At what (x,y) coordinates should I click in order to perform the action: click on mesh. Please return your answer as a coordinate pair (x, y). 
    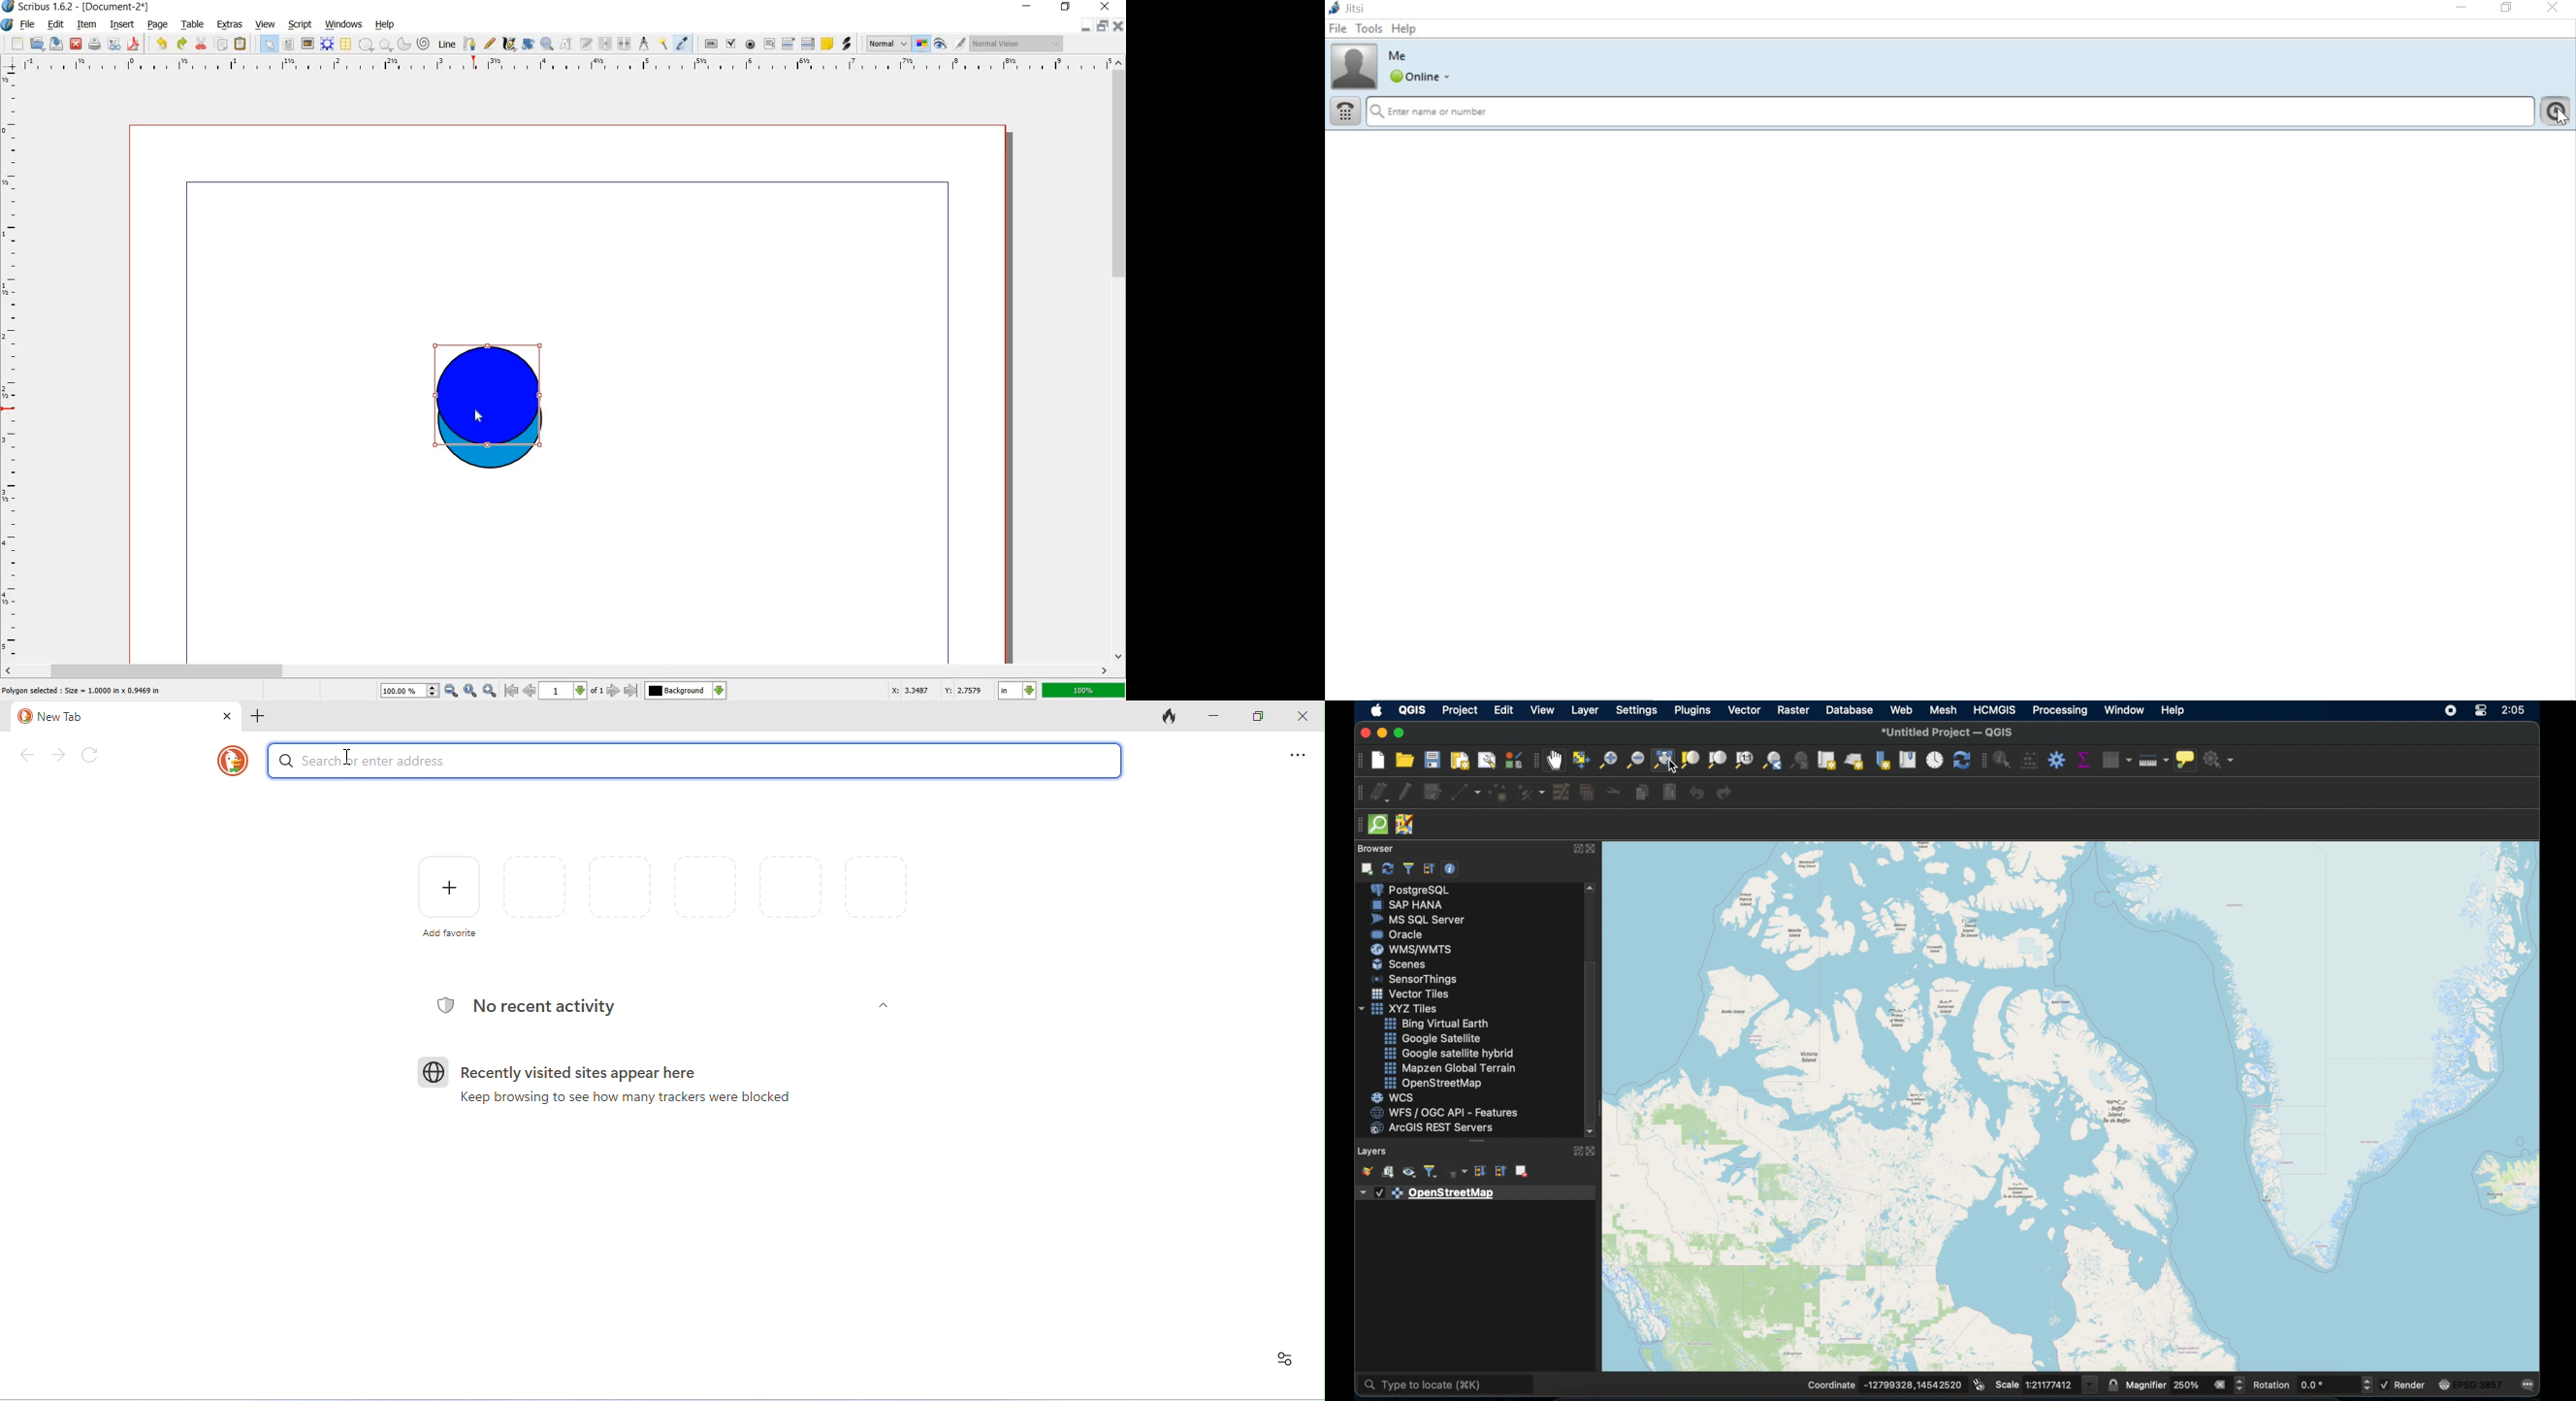
    Looking at the image, I should click on (1941, 710).